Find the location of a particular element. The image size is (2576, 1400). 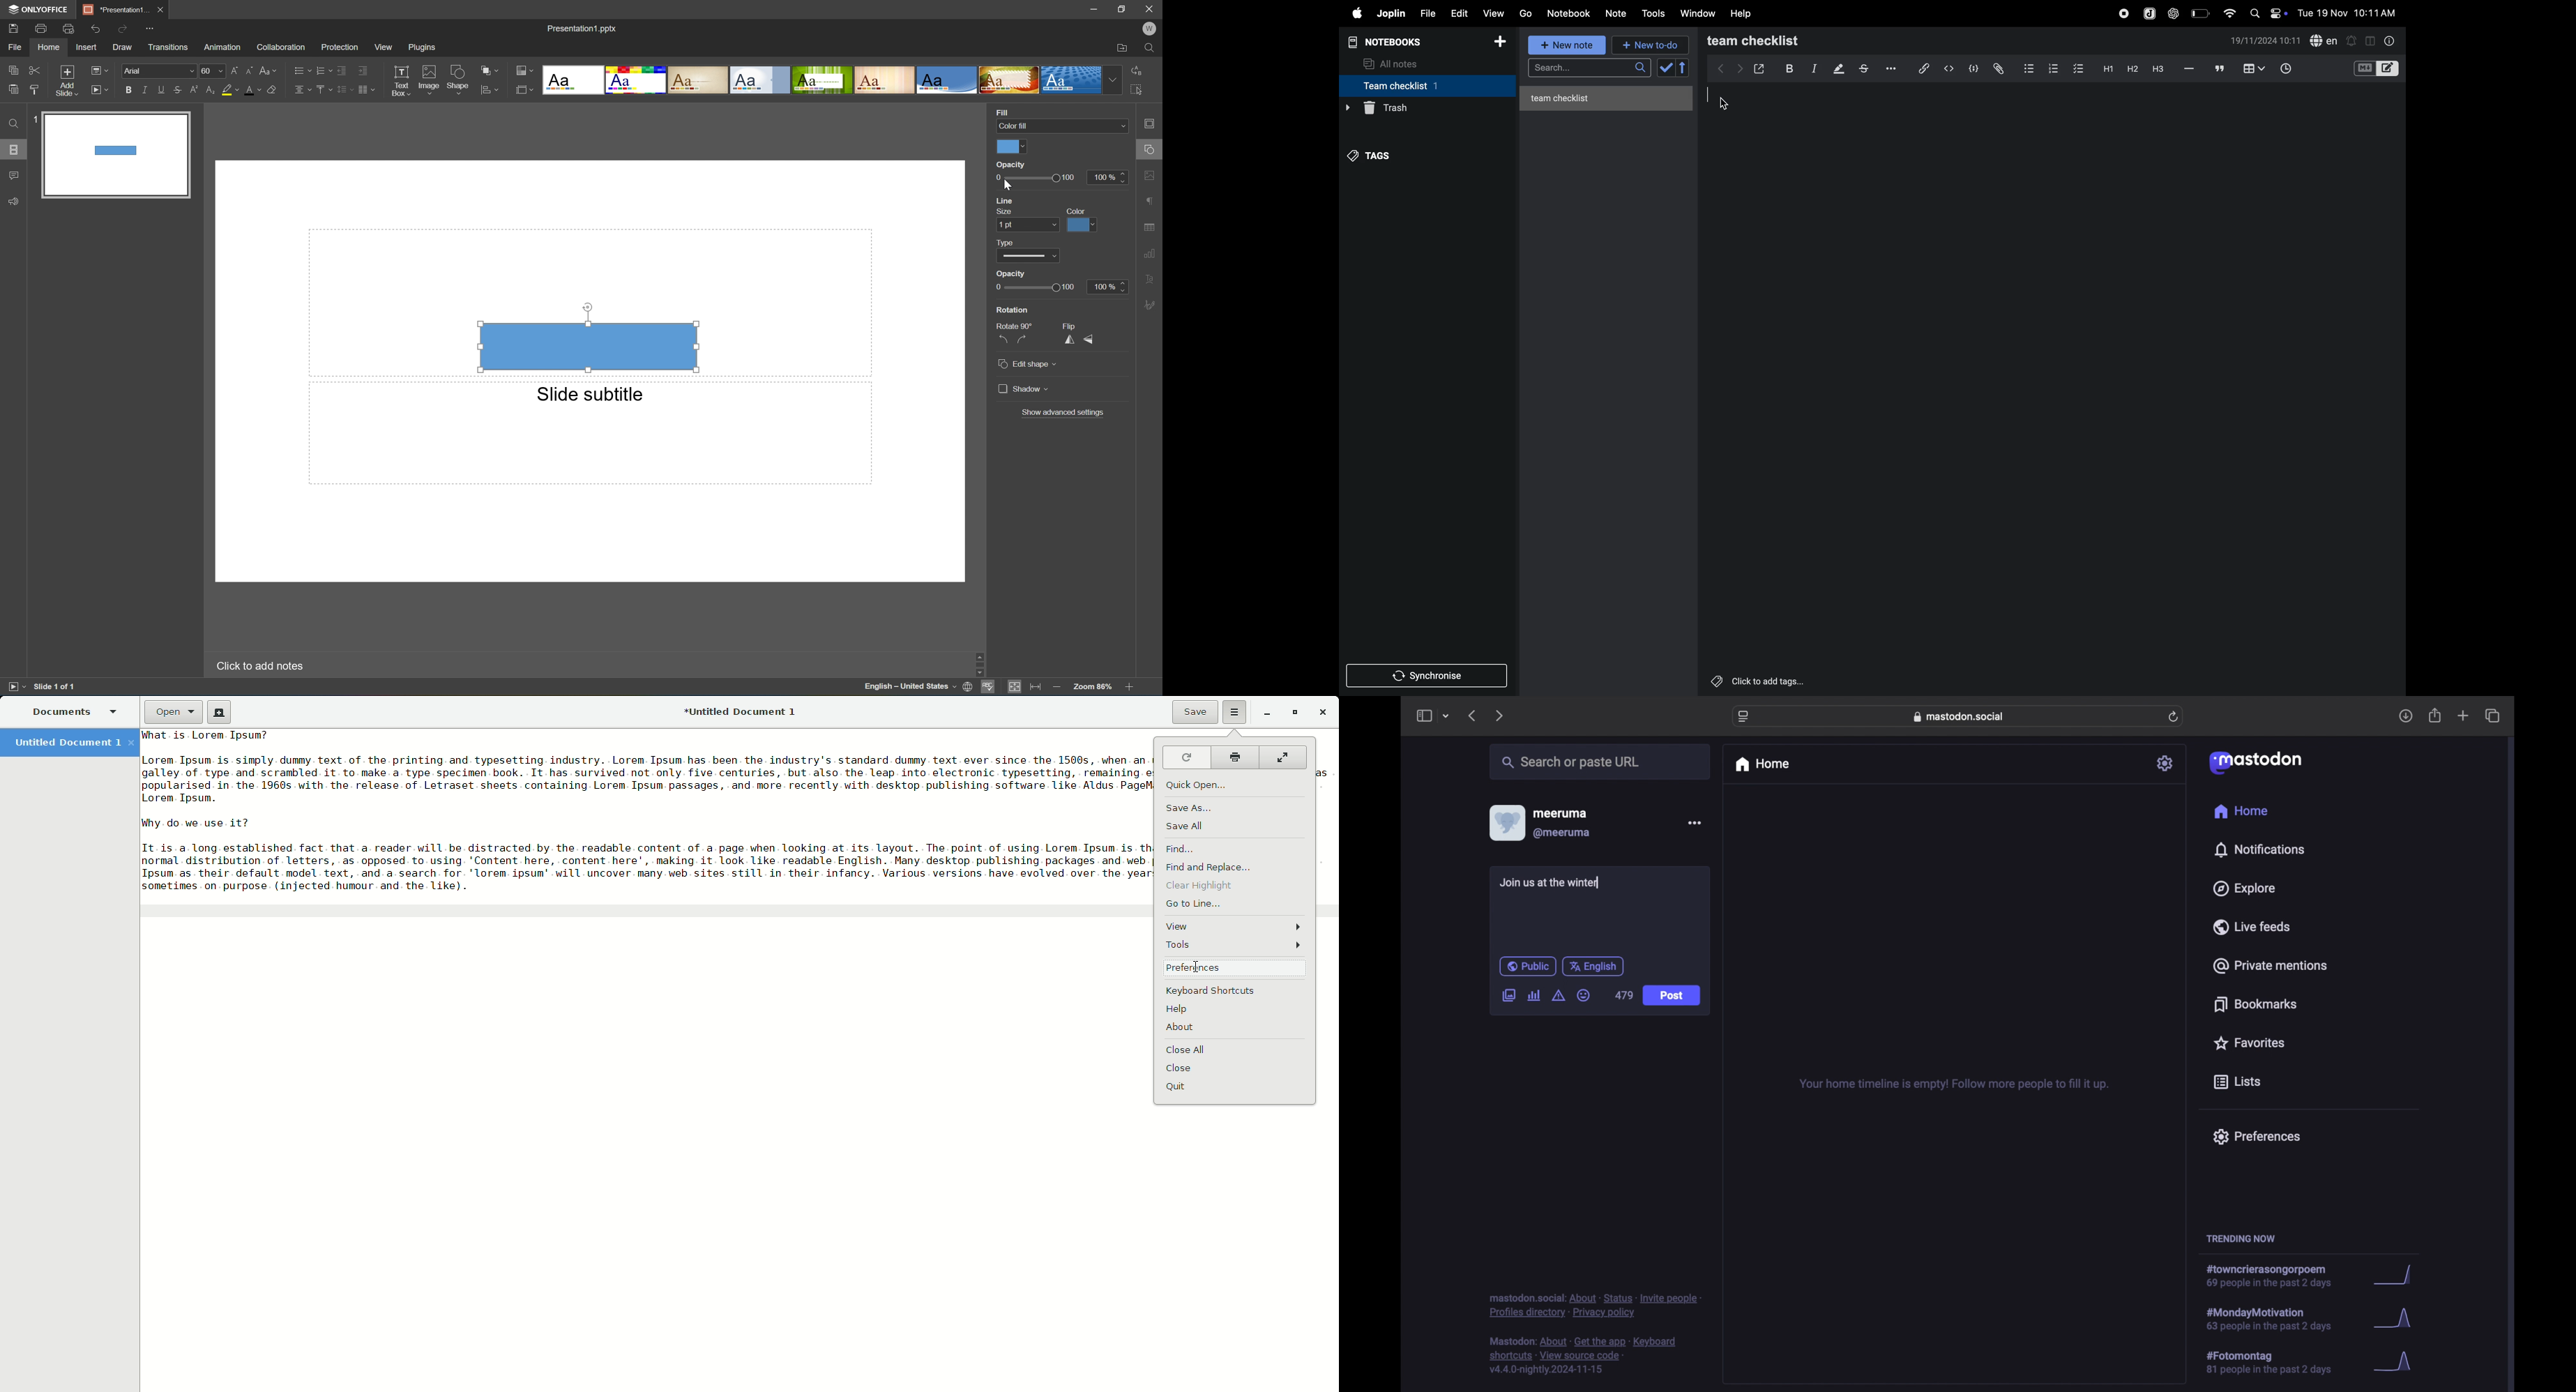

comments is located at coordinates (2218, 69).